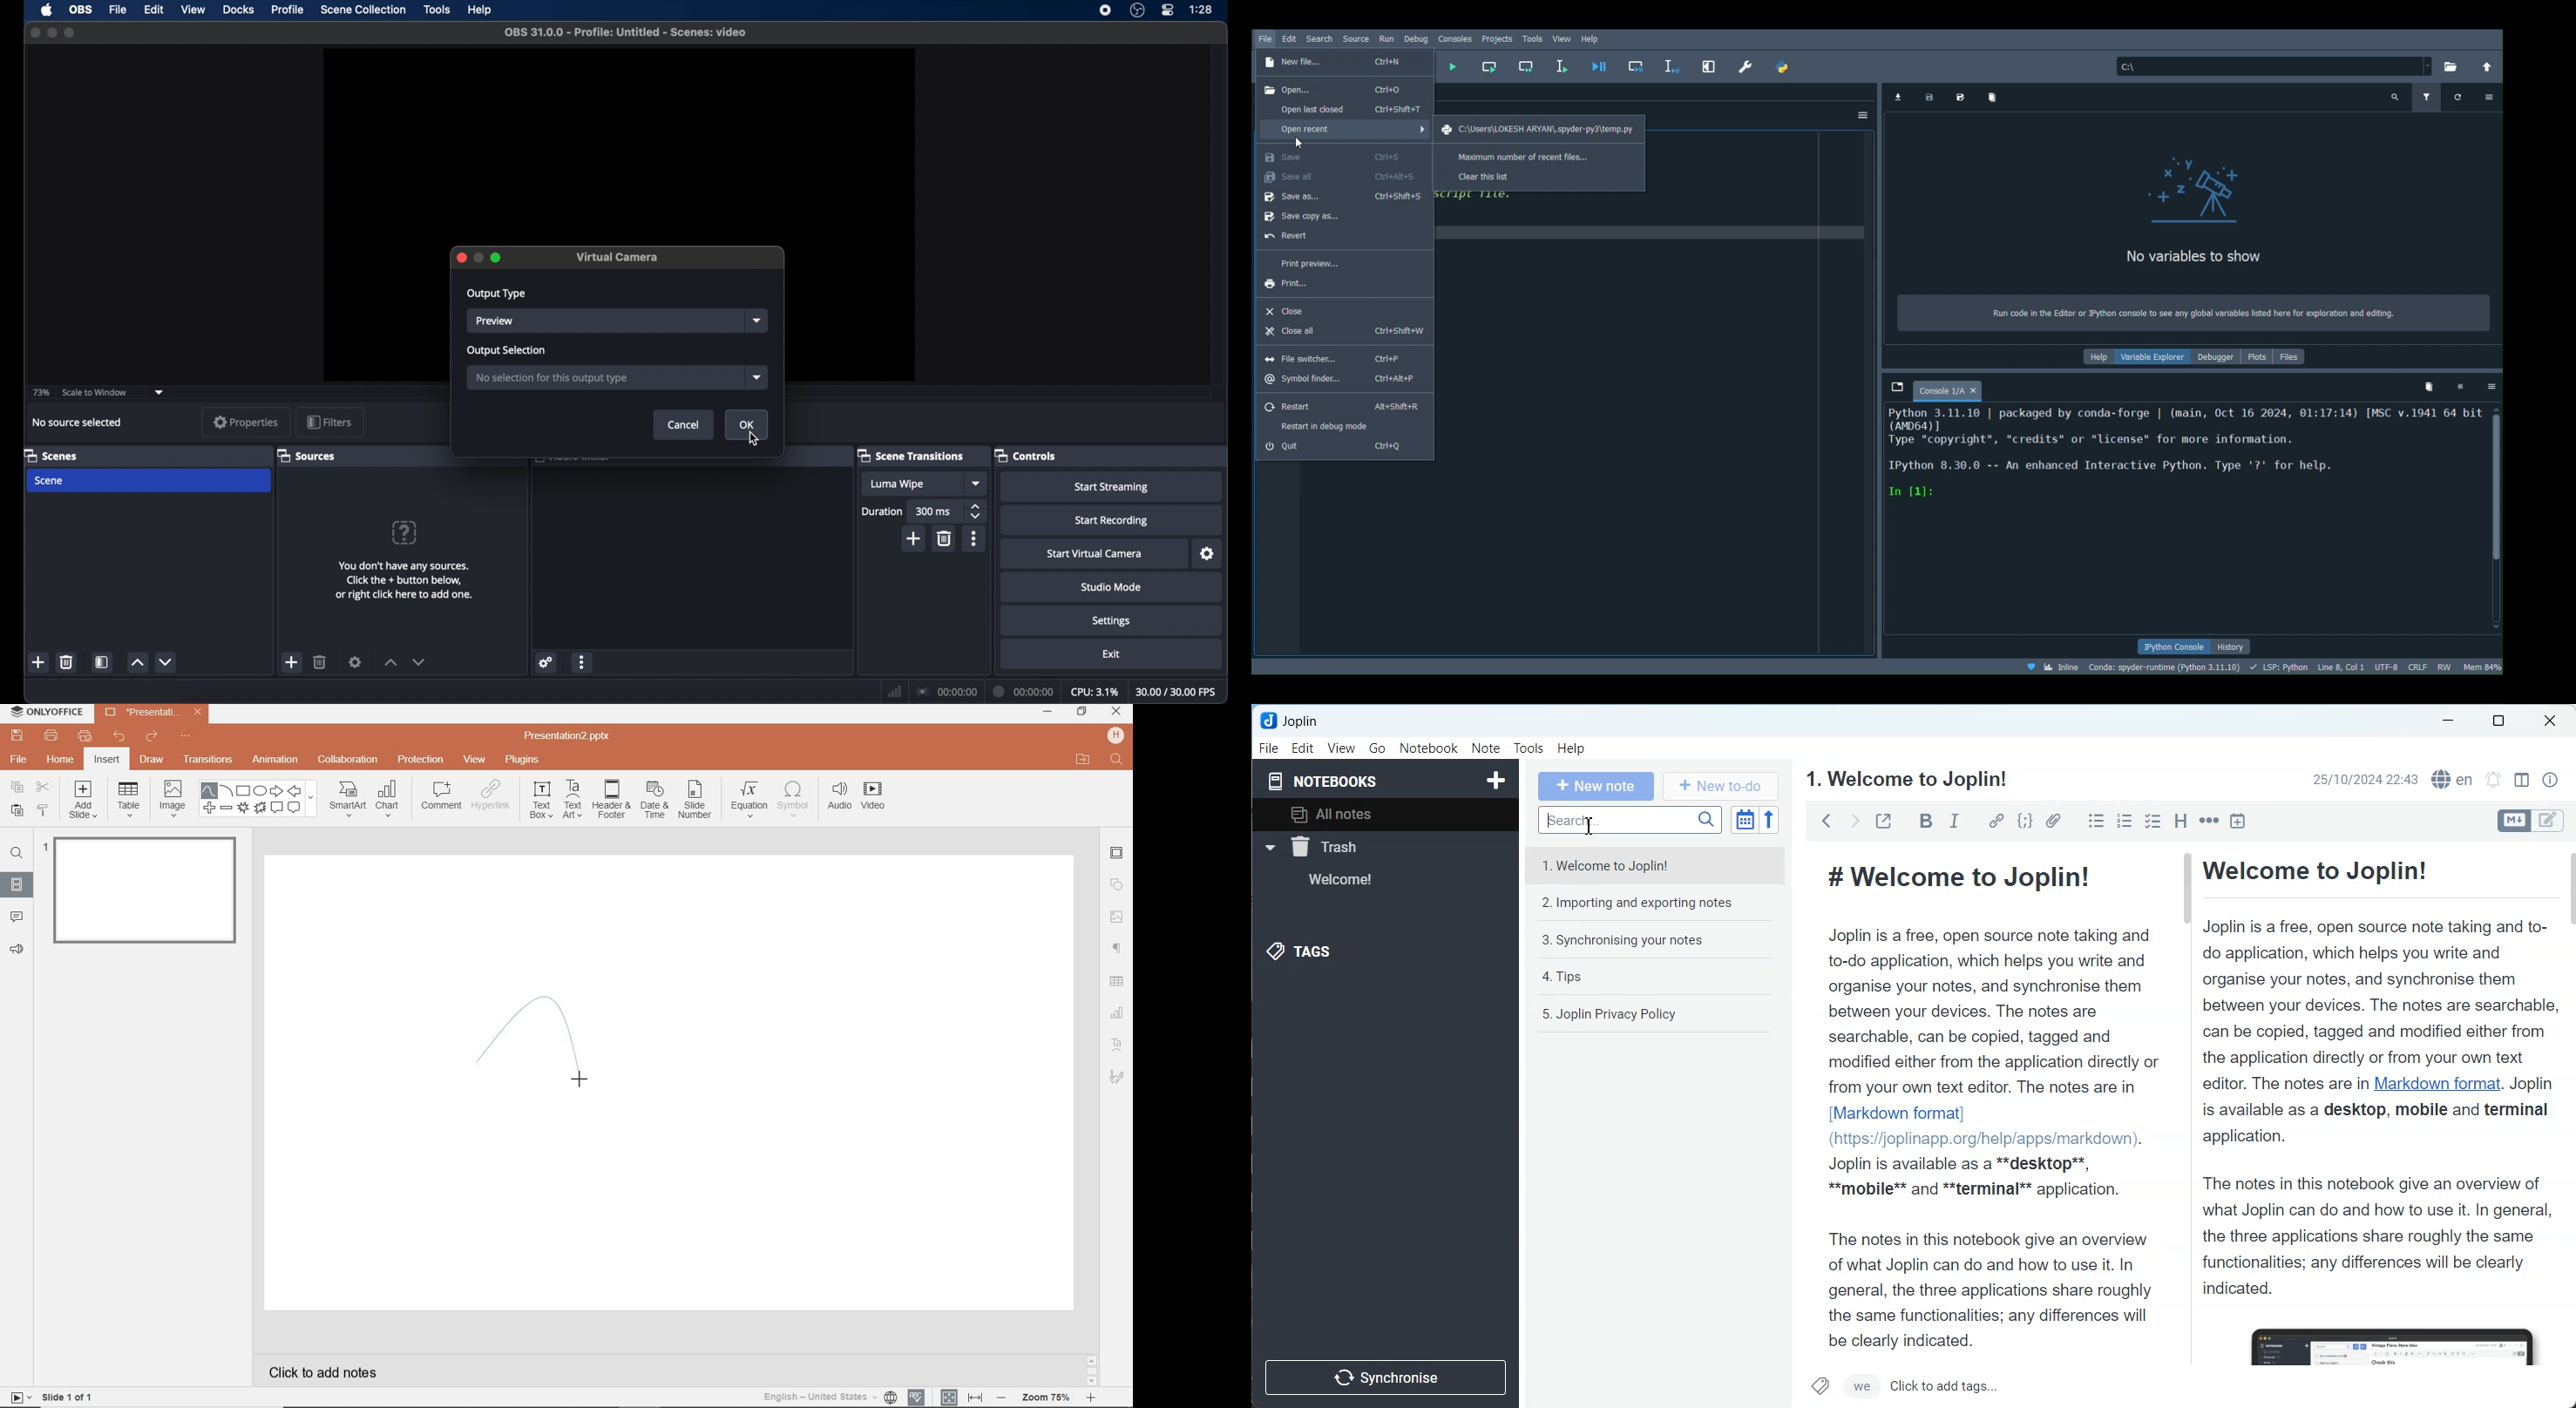 This screenshot has width=2576, height=1428. What do you see at coordinates (1898, 95) in the screenshot?
I see `Import data` at bounding box center [1898, 95].